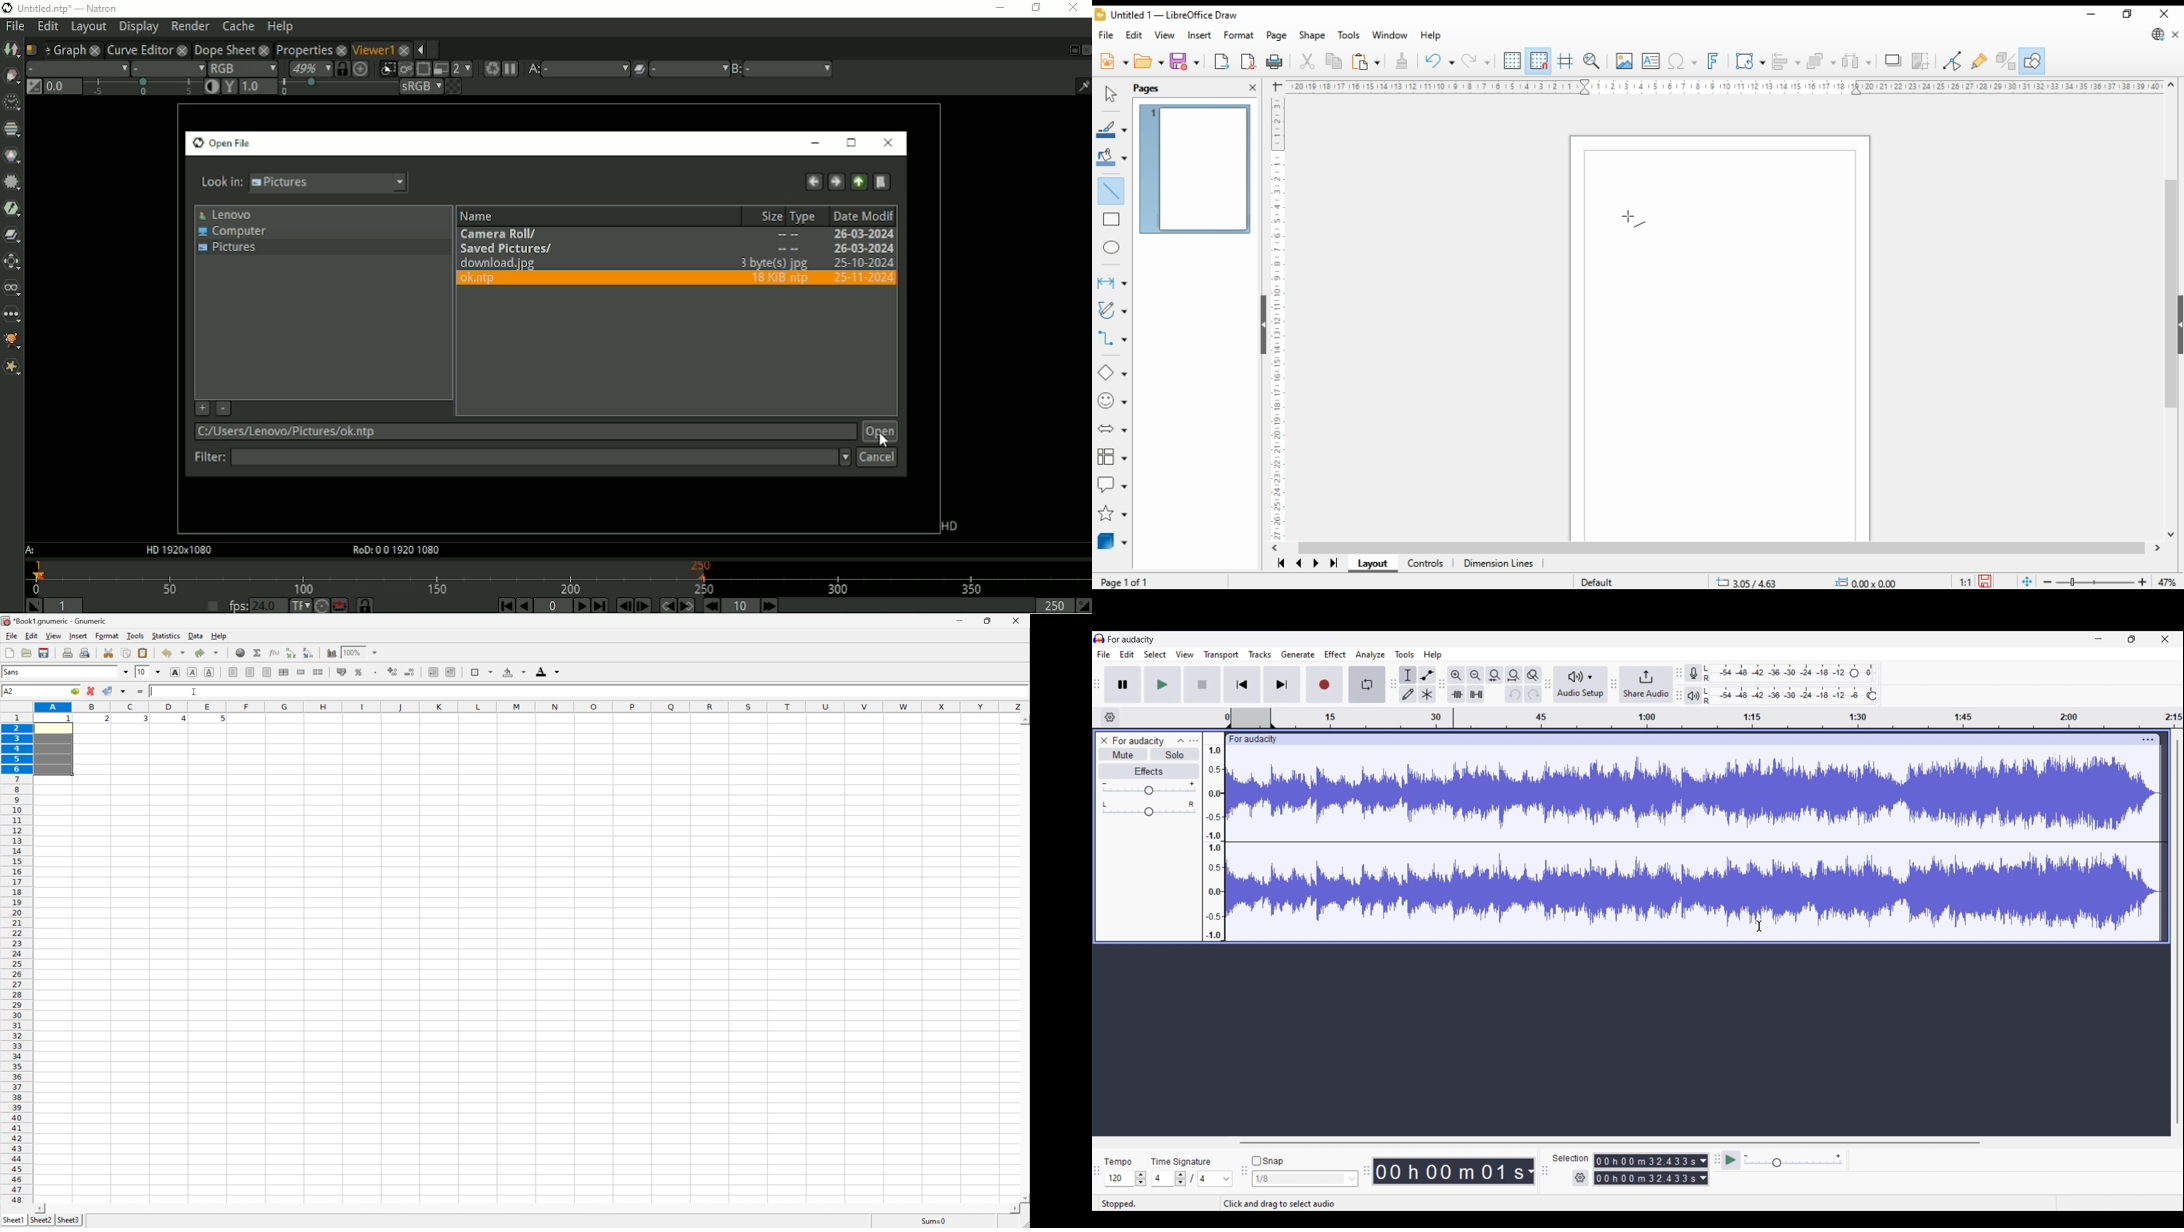 The image size is (2184, 1232). Describe the element at coordinates (1109, 374) in the screenshot. I see `basic shapes` at that location.